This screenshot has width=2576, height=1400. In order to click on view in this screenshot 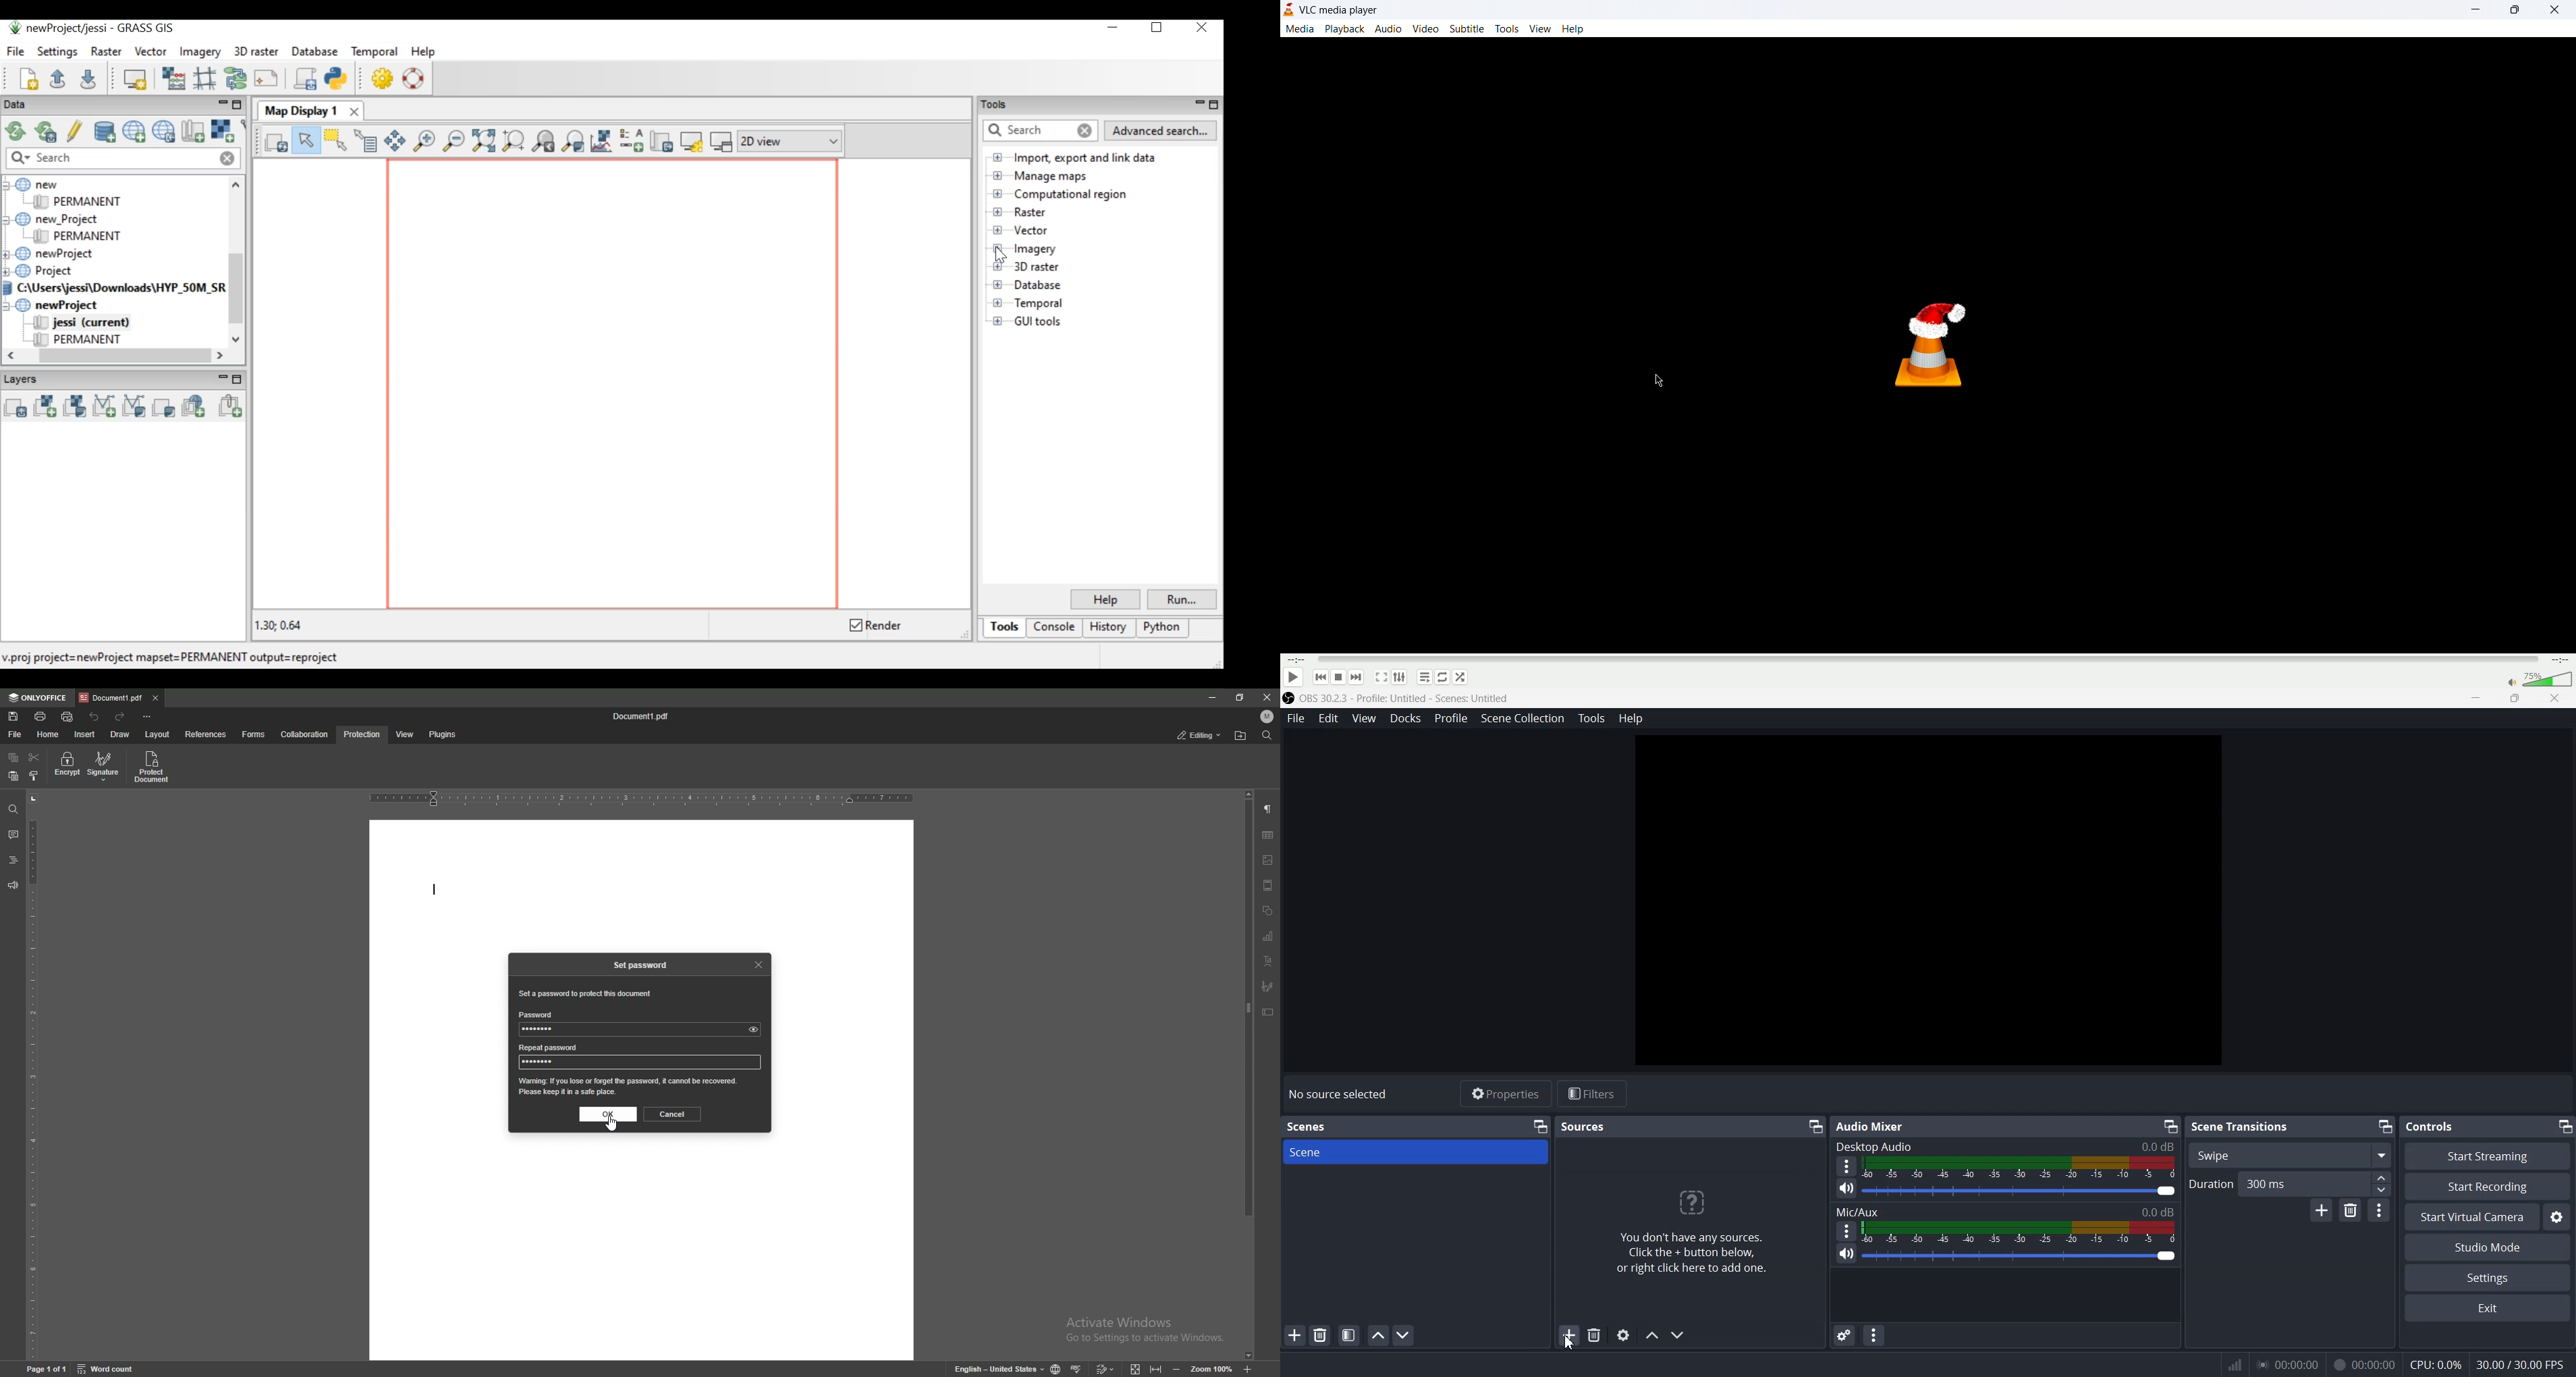, I will do `click(1541, 28)`.